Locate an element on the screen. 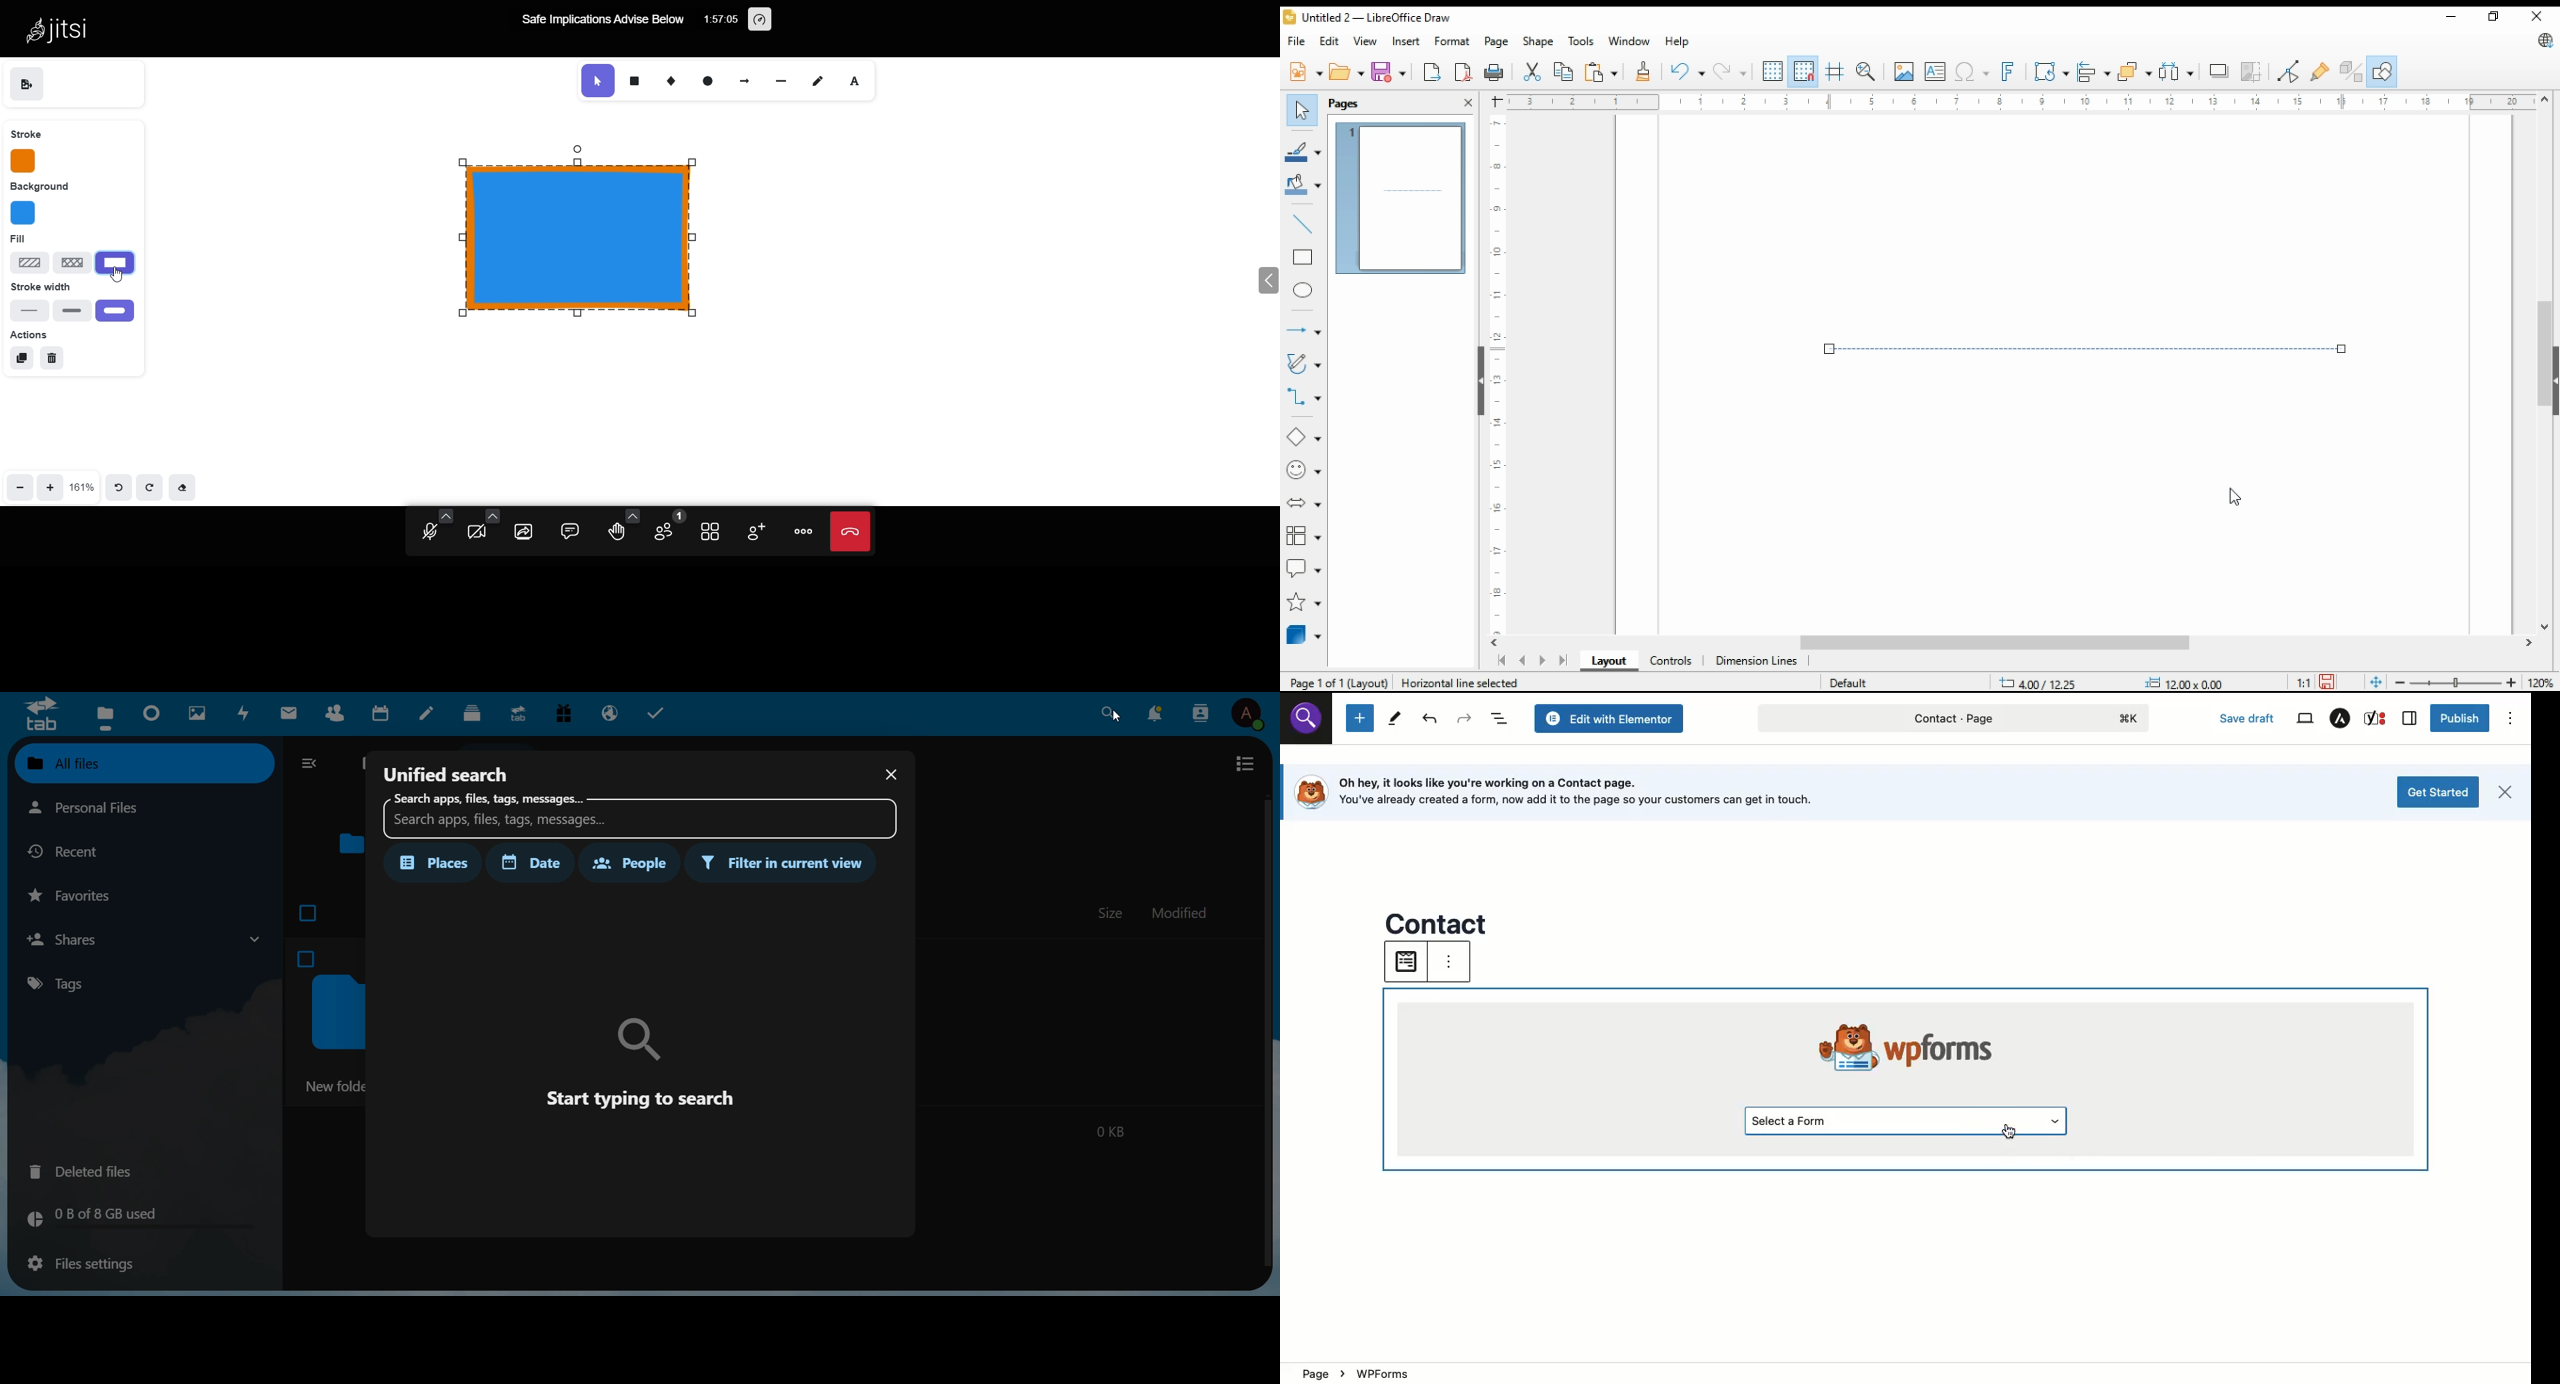 This screenshot has width=2576, height=1400. tags is located at coordinates (67, 983).